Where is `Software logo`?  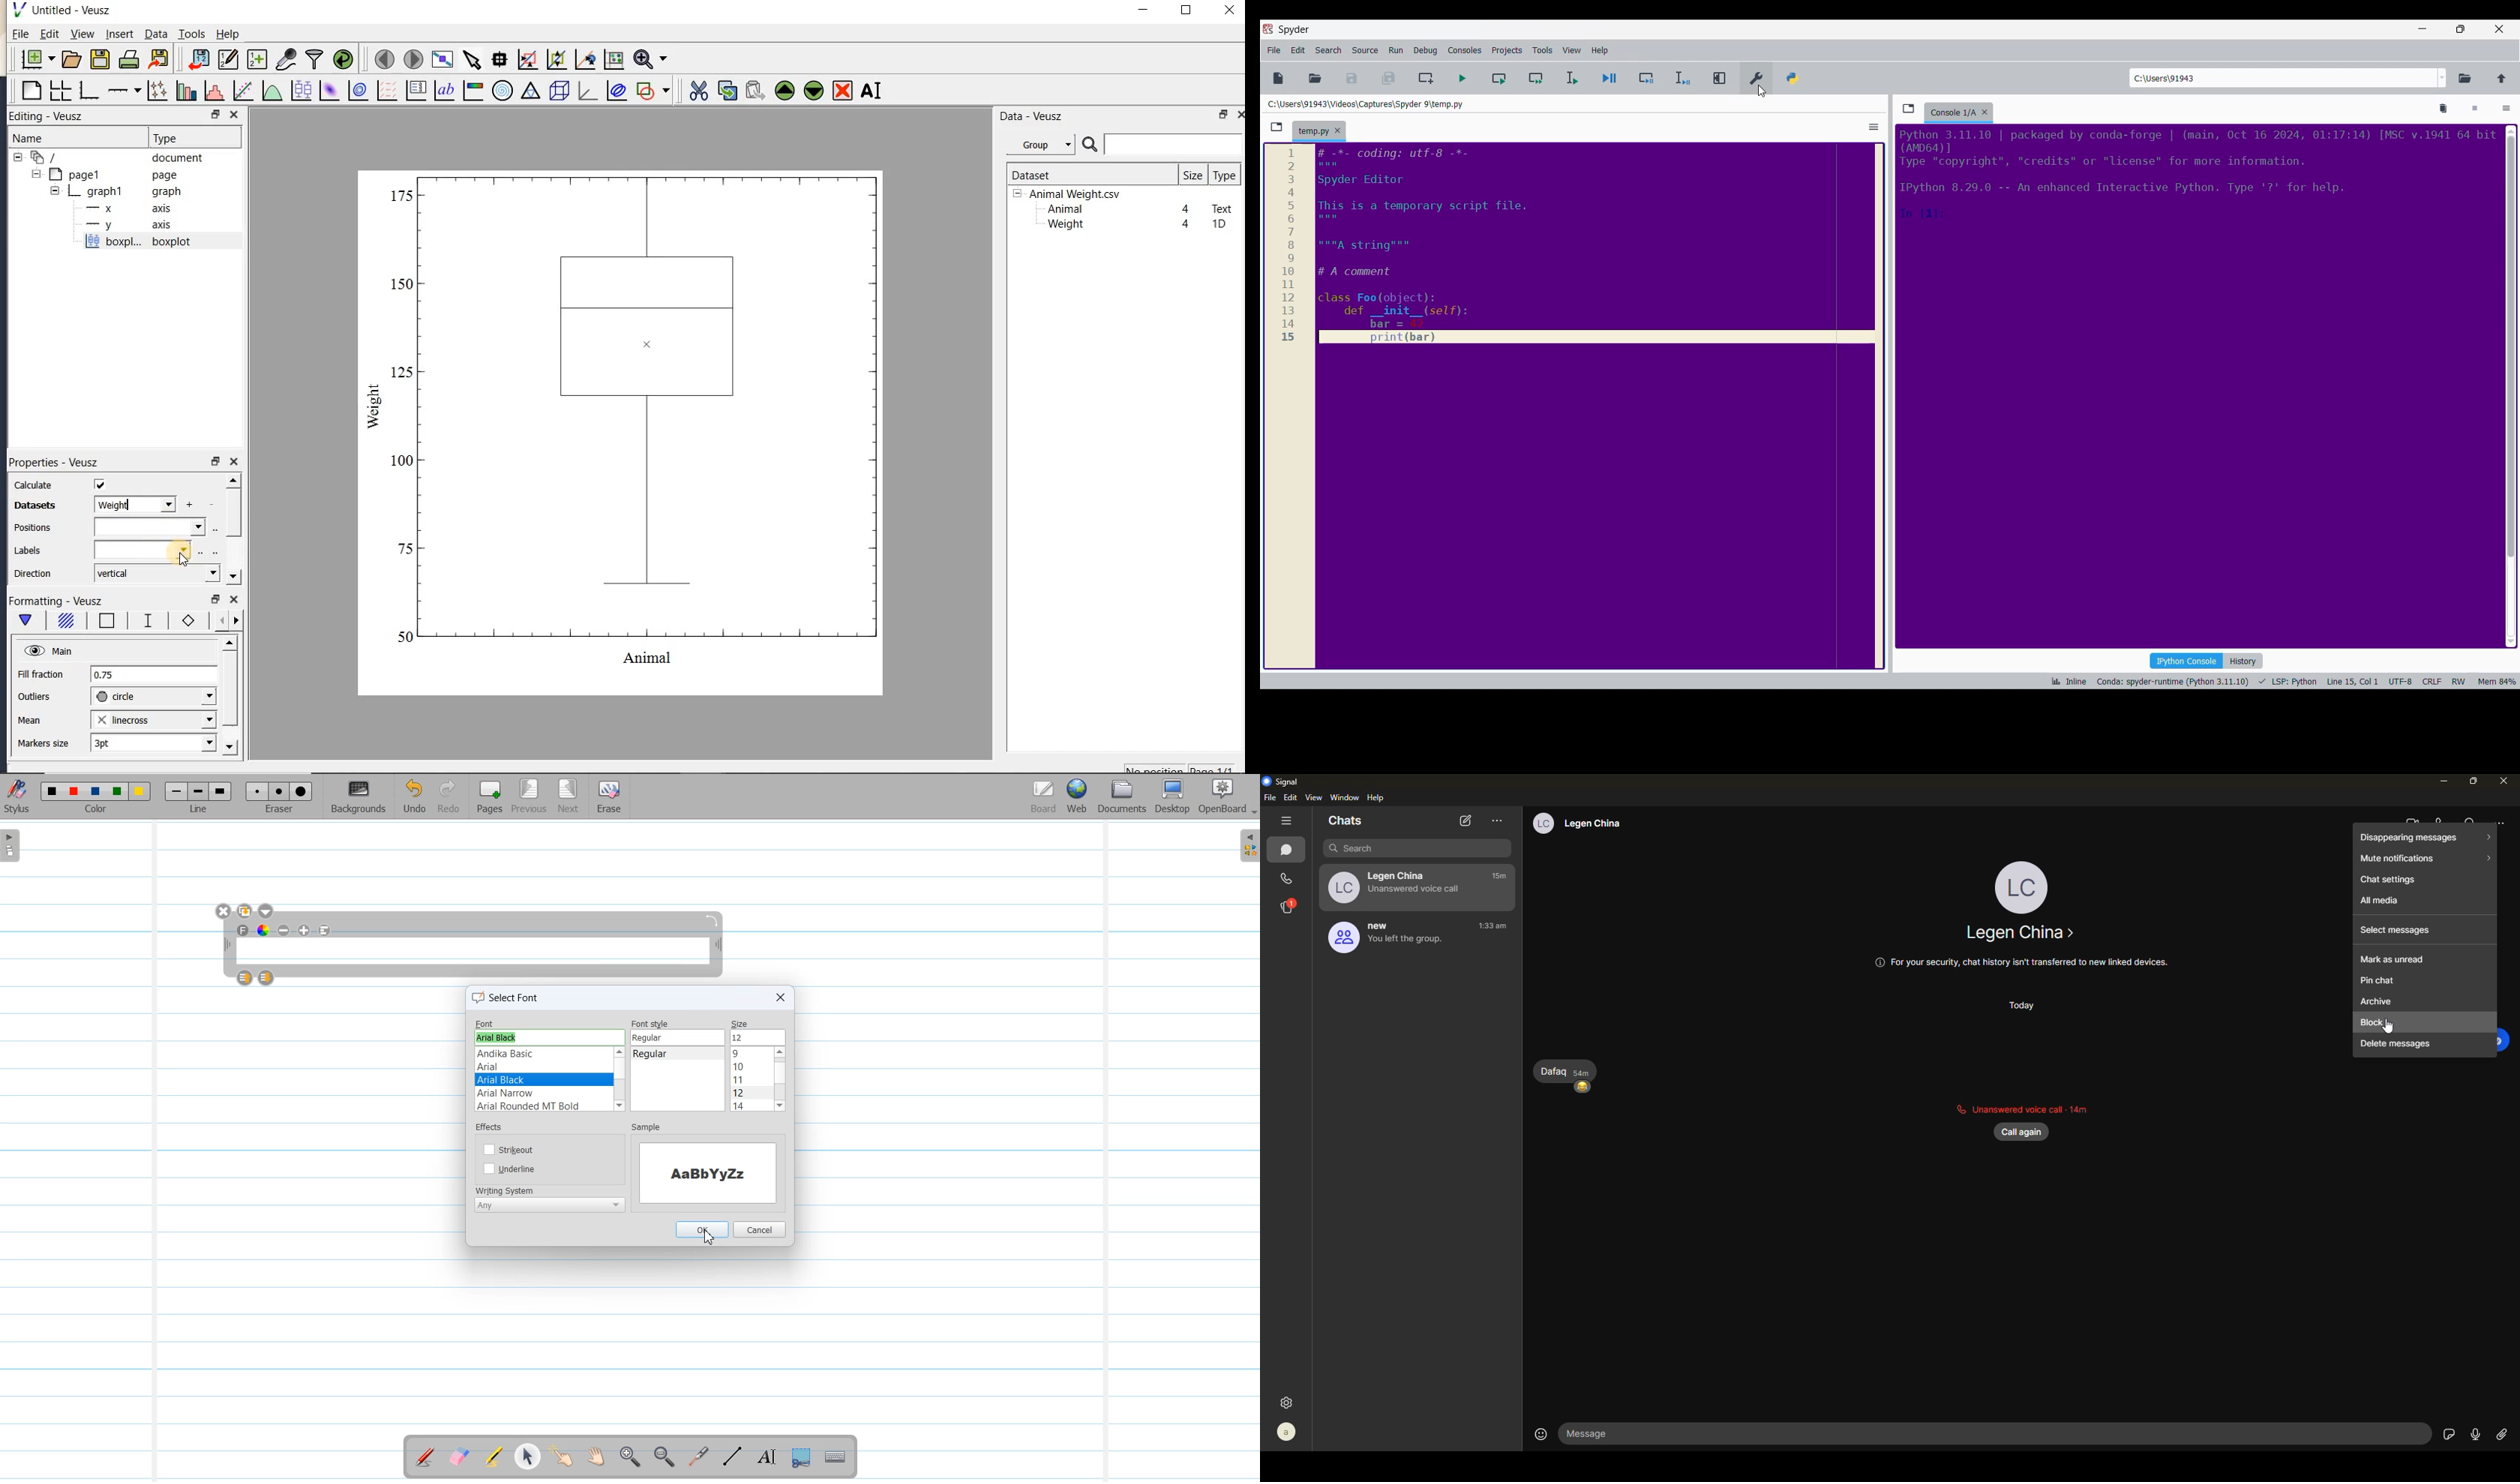
Software logo is located at coordinates (1269, 29).